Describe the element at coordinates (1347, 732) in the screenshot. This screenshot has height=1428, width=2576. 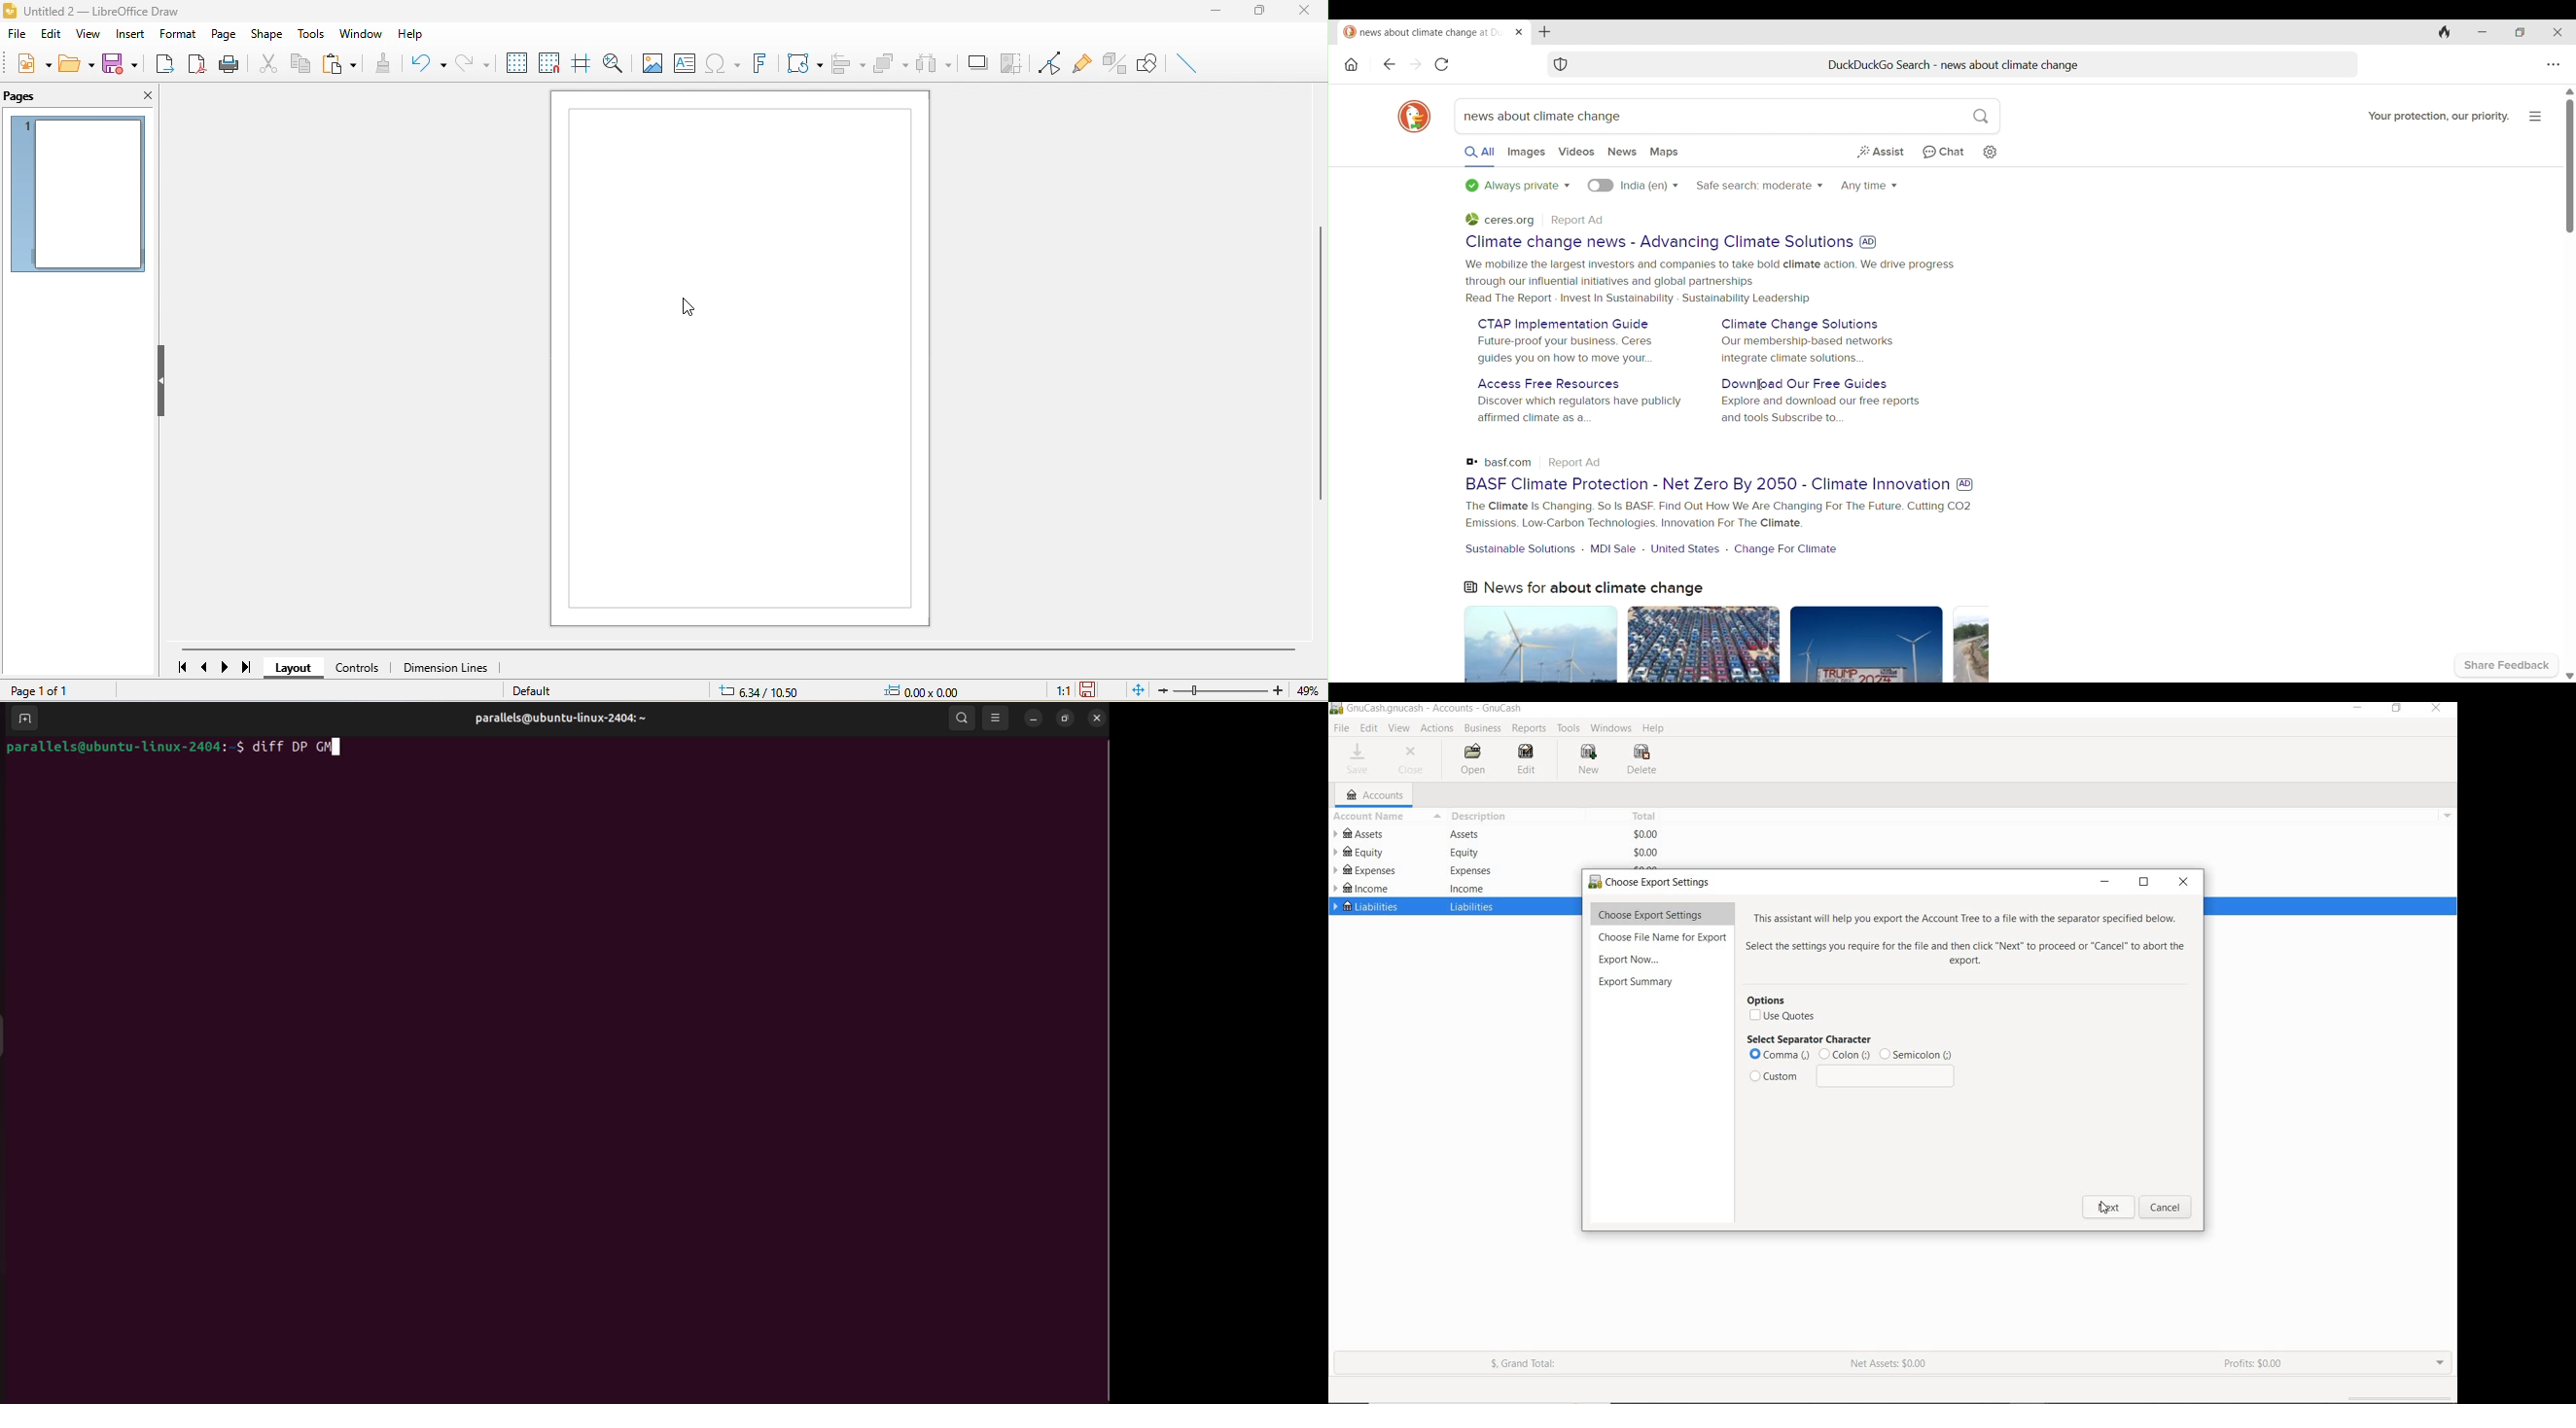
I see `cursor` at that location.